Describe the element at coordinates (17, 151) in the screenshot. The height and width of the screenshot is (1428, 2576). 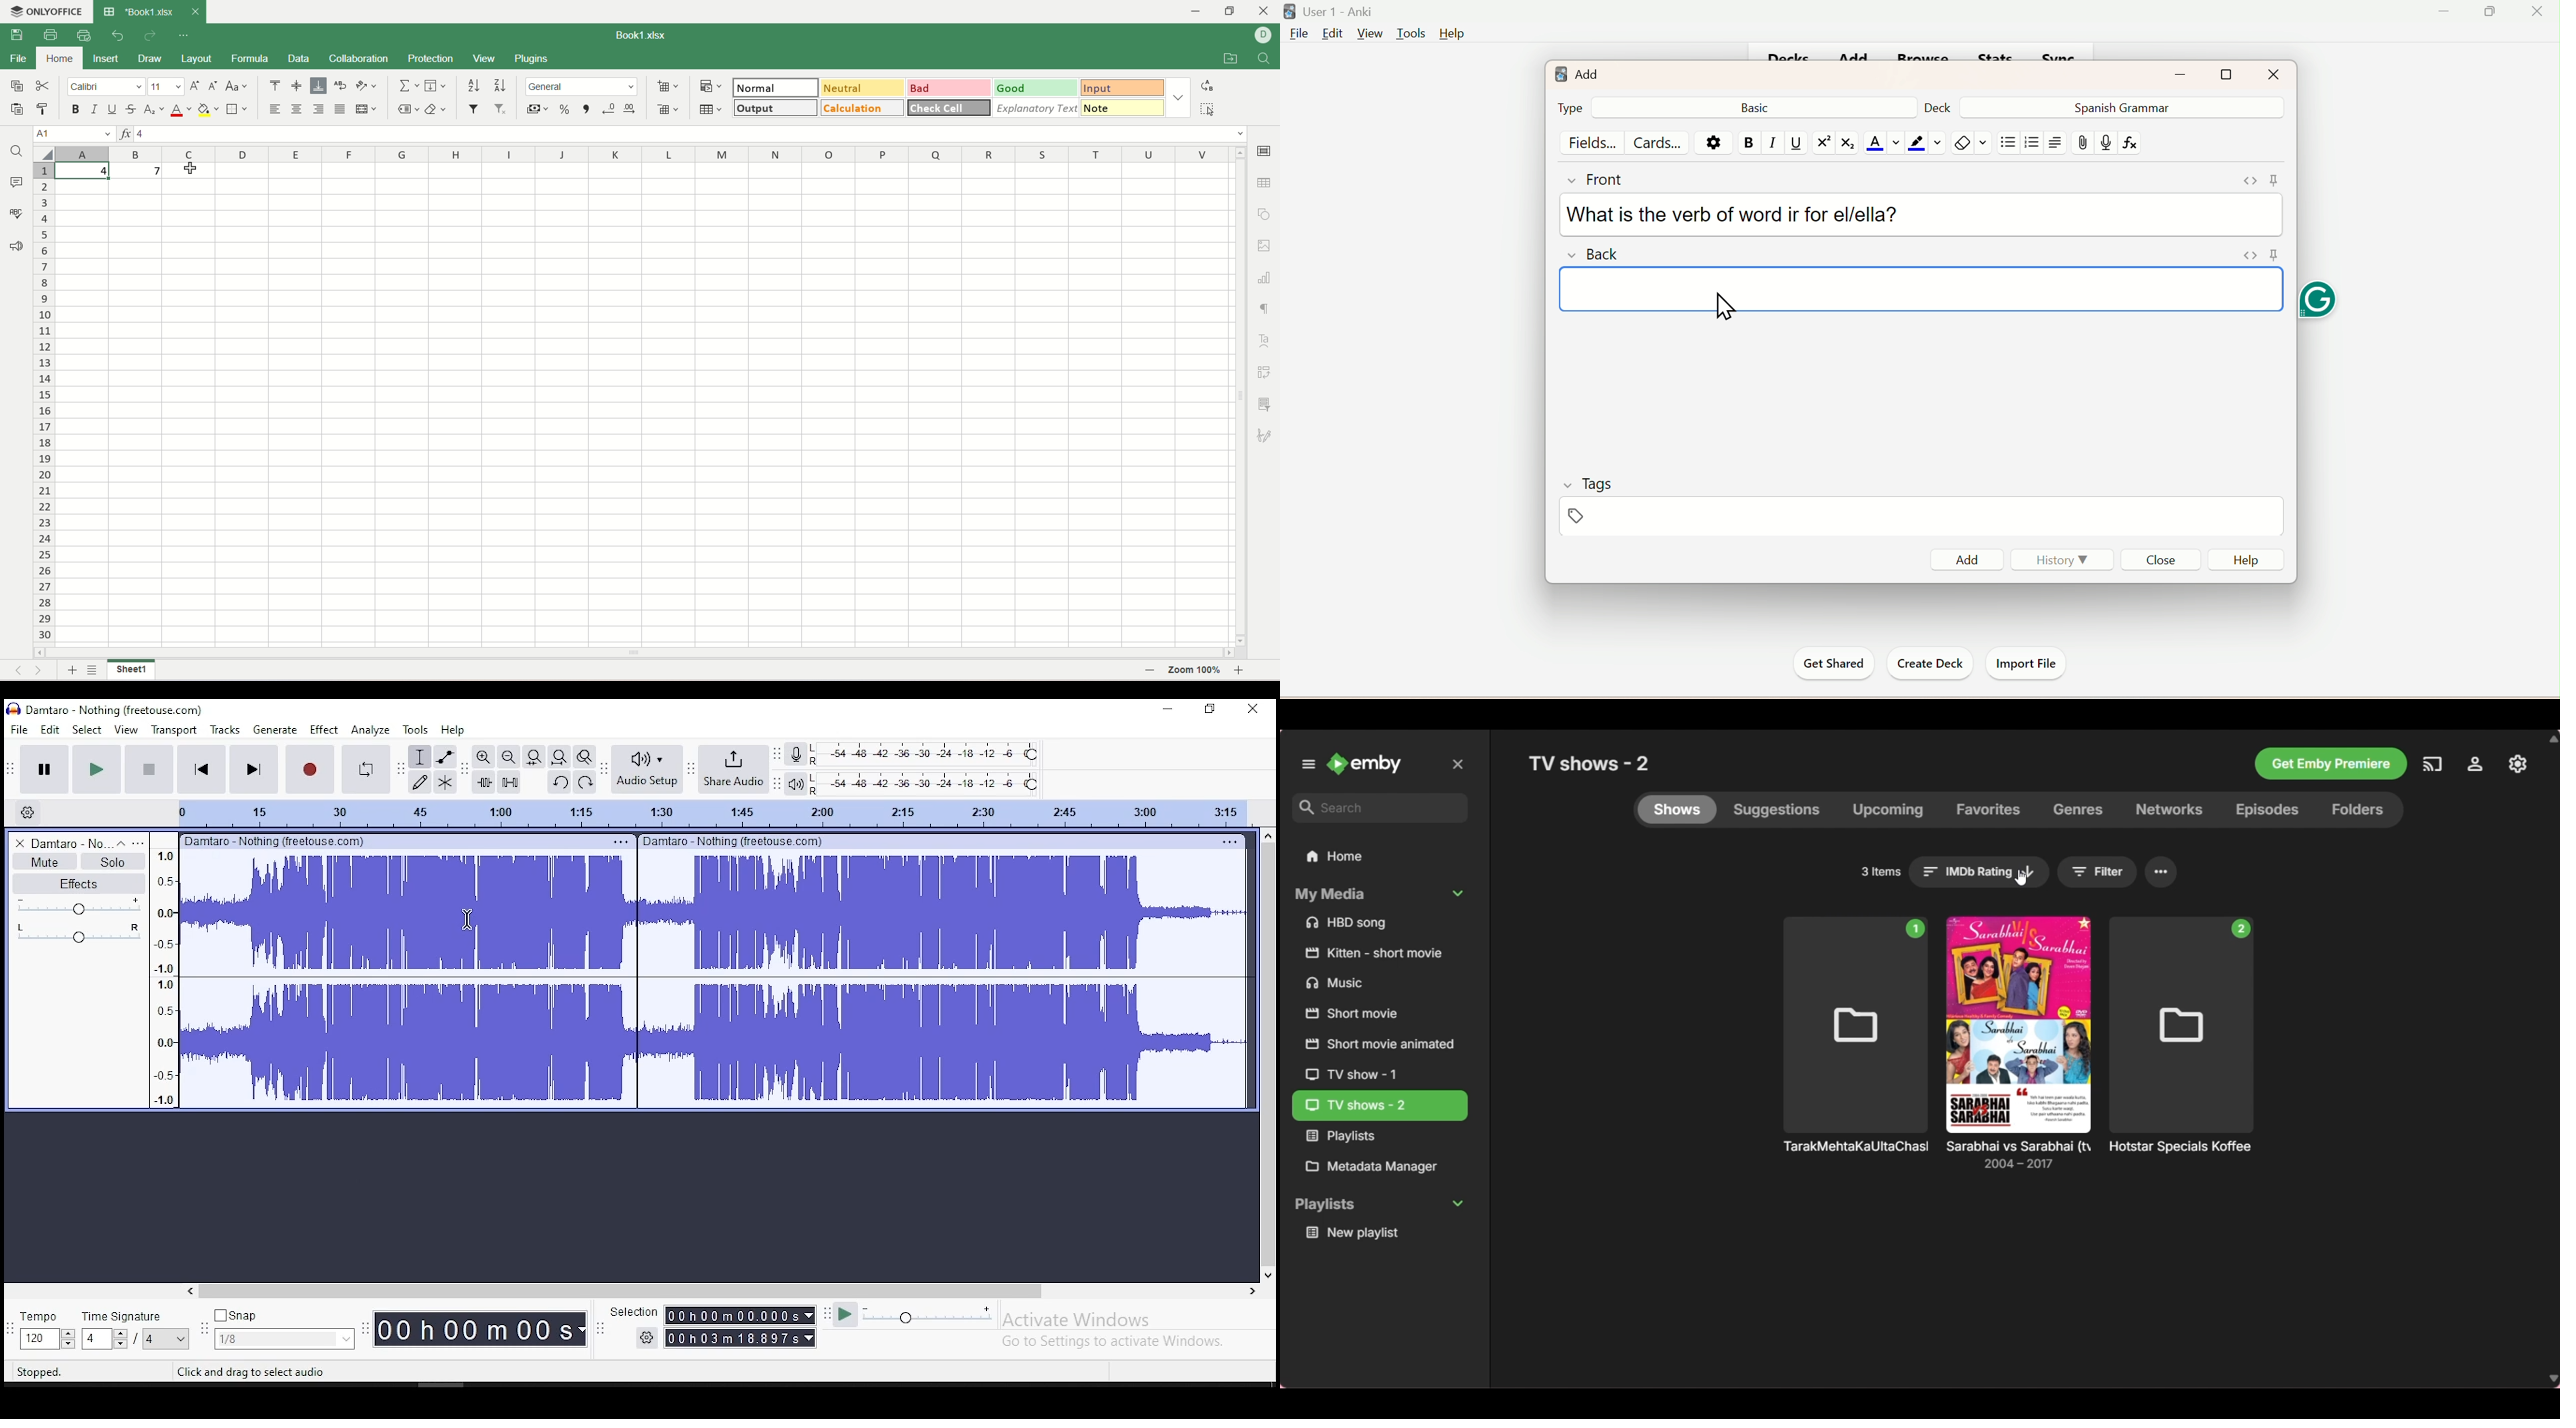
I see `find` at that location.